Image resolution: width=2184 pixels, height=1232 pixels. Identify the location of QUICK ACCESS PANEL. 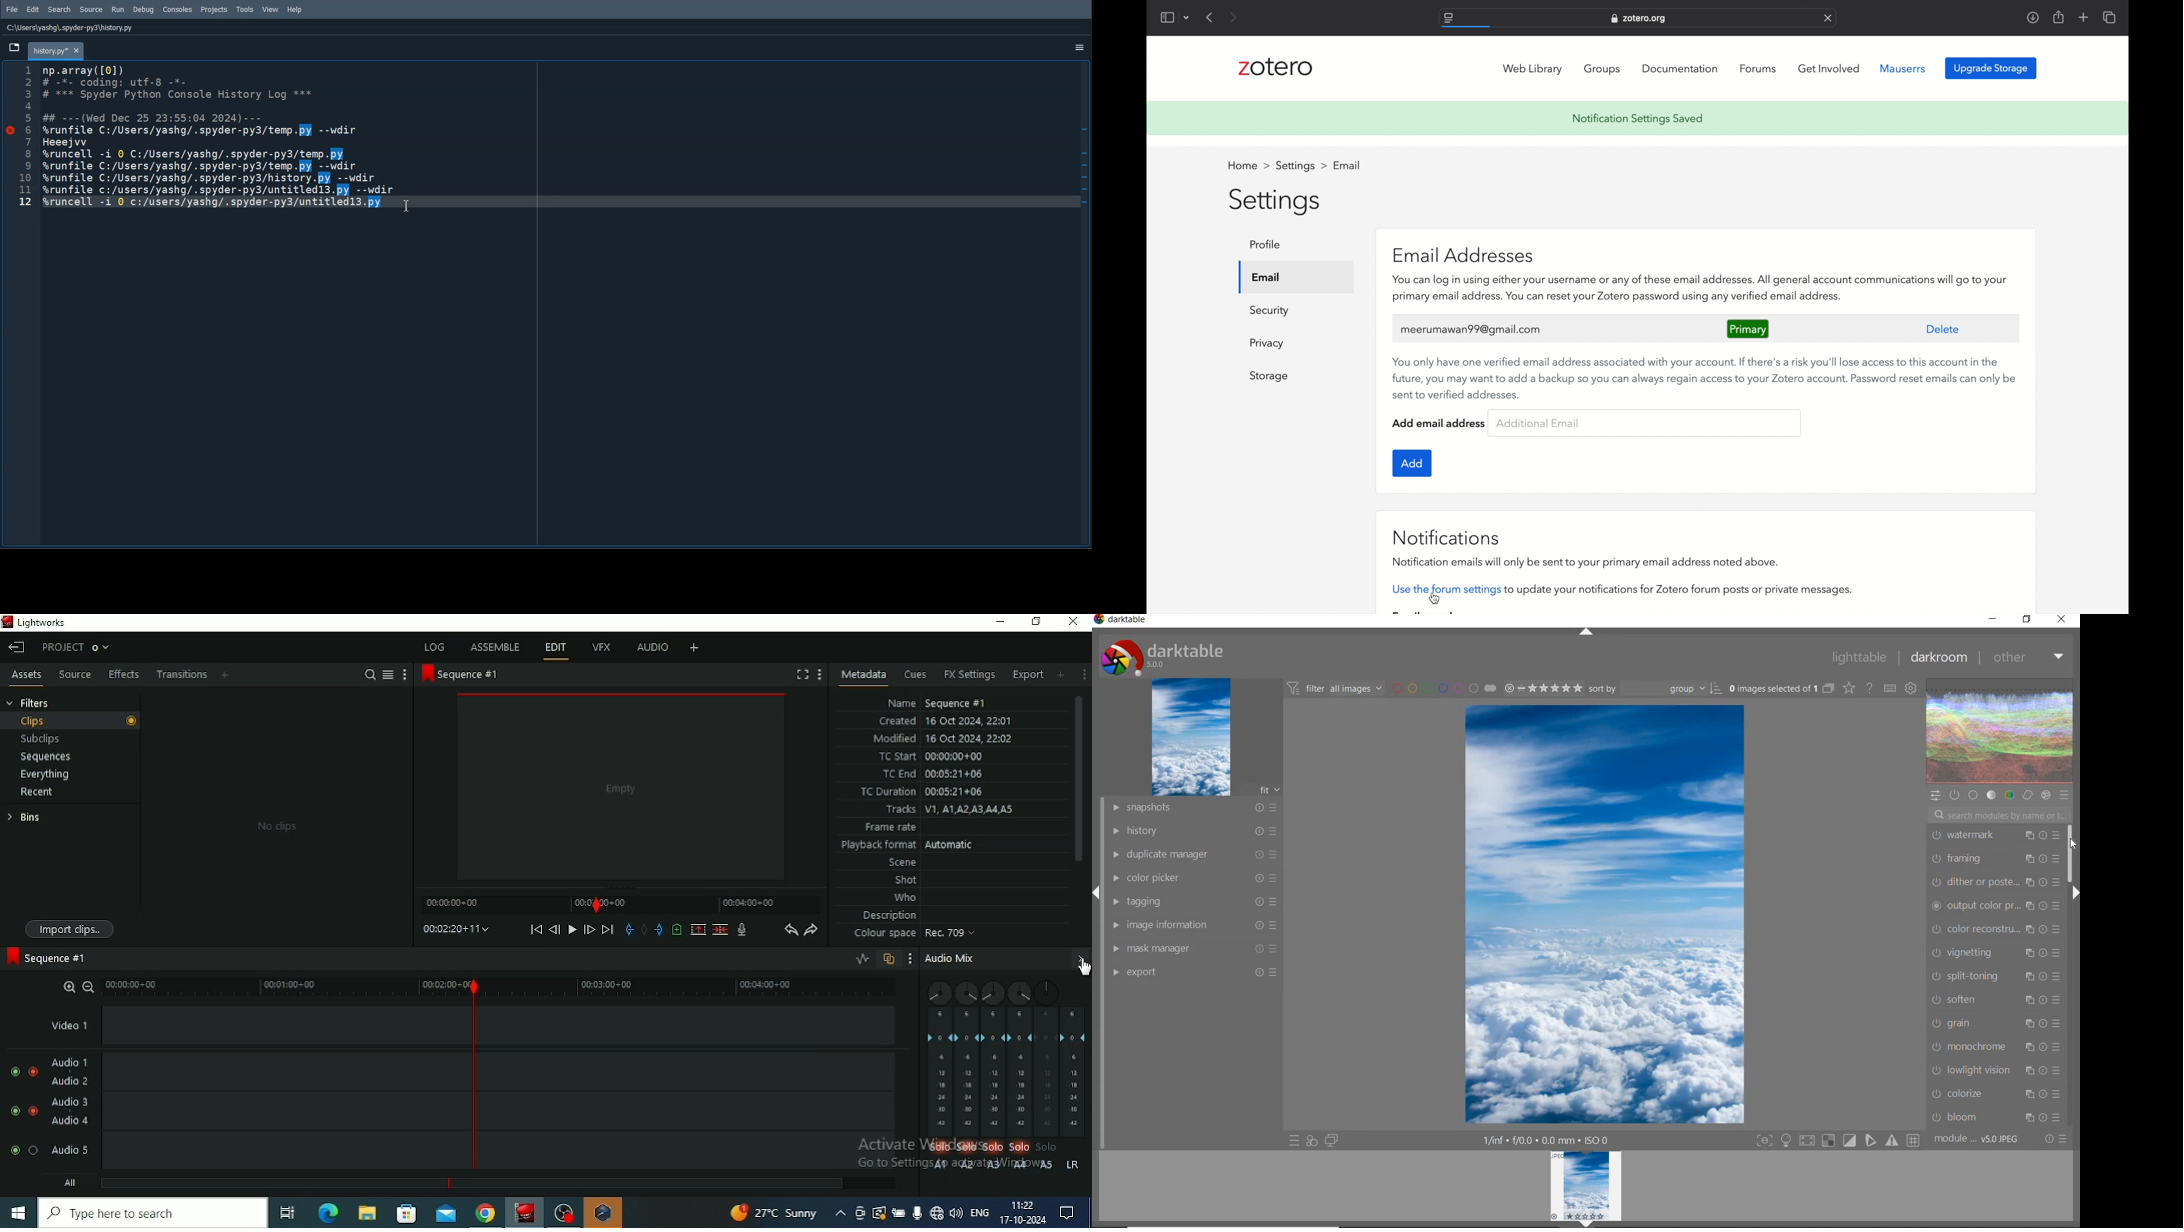
(1935, 794).